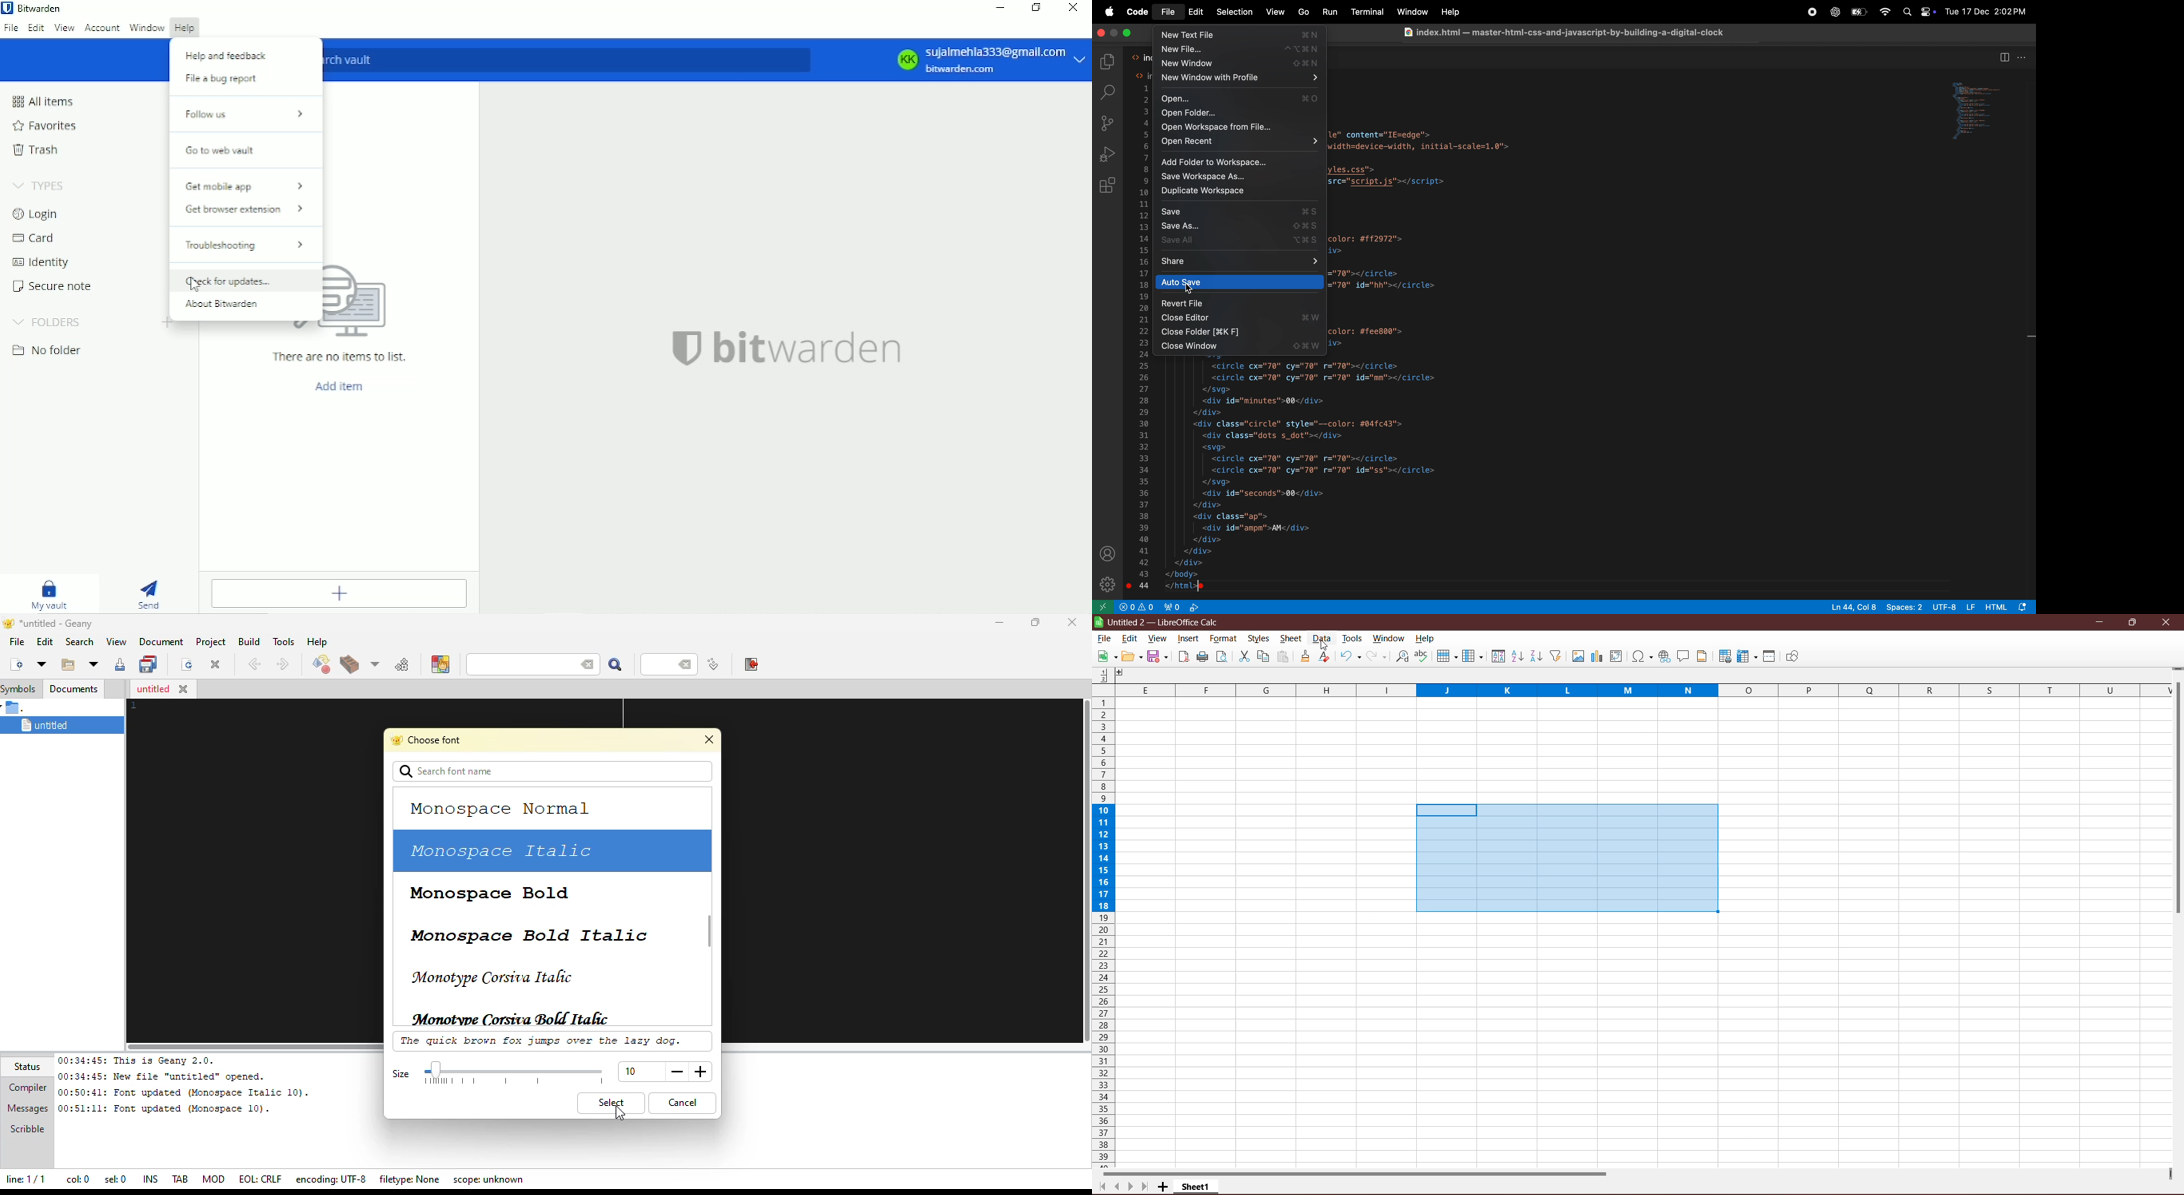 The image size is (2184, 1204). I want to click on Follow us >, so click(246, 115).